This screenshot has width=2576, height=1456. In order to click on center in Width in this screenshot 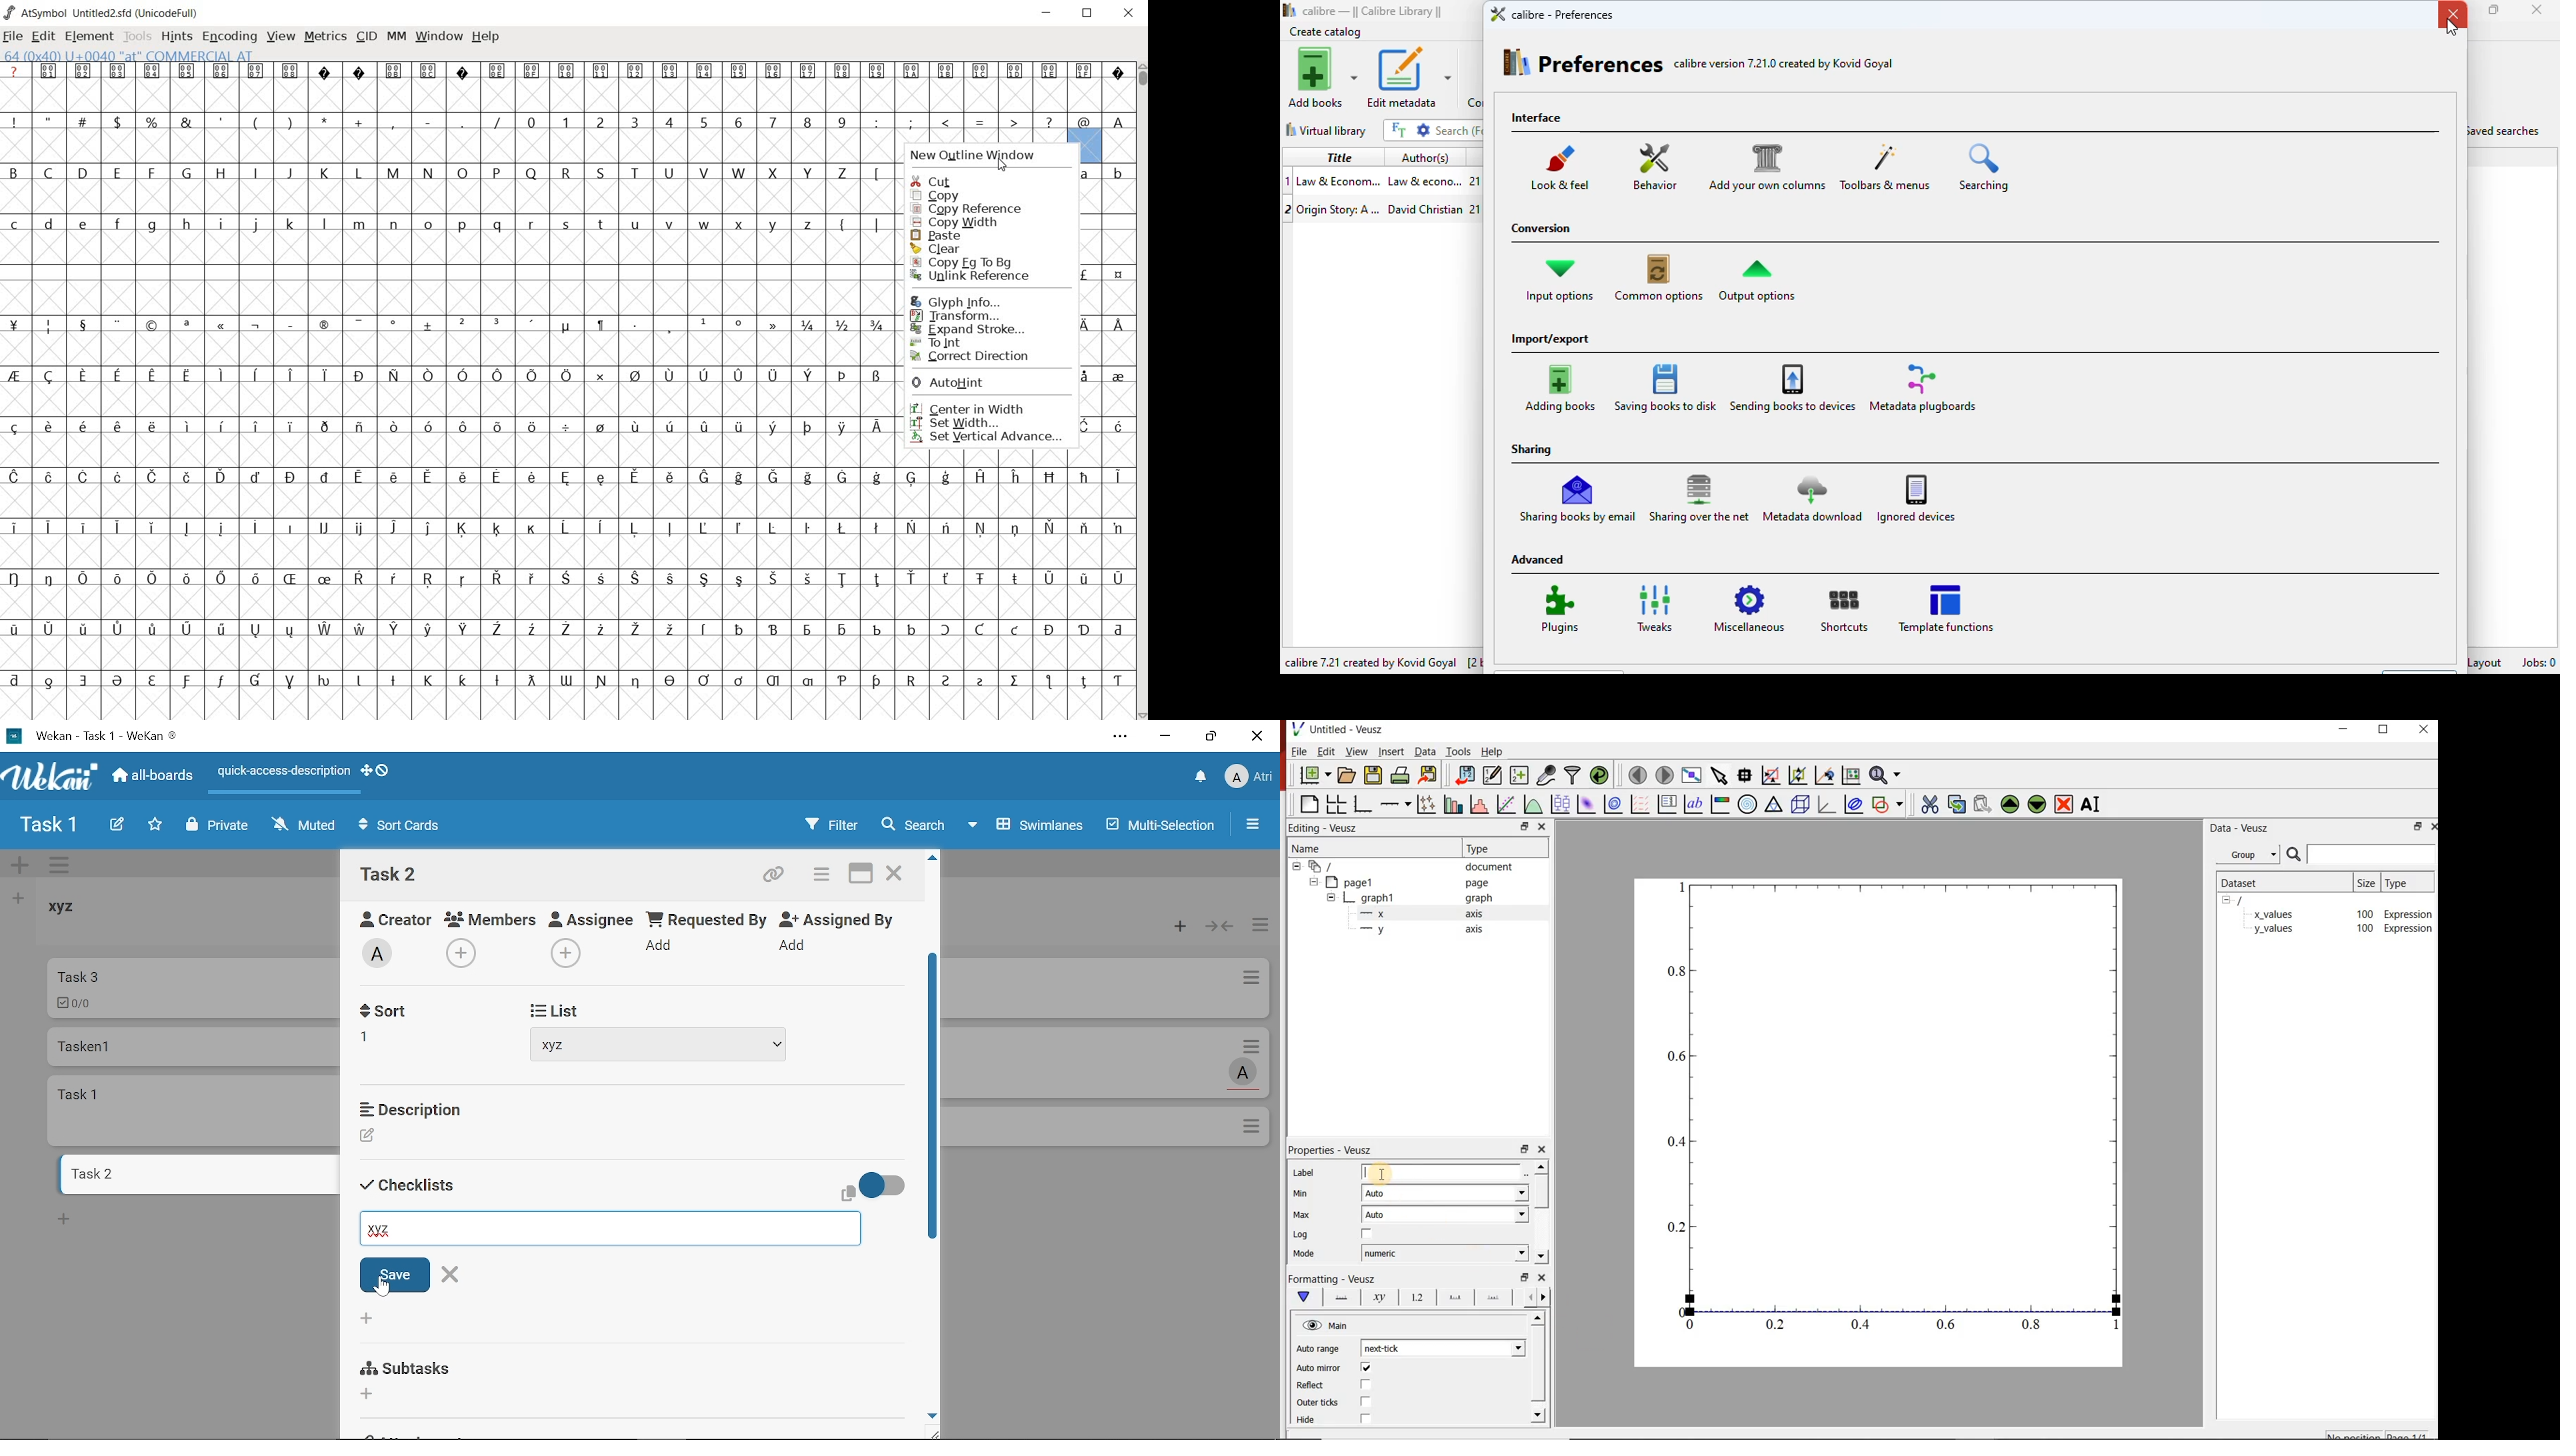, I will do `click(969, 406)`.